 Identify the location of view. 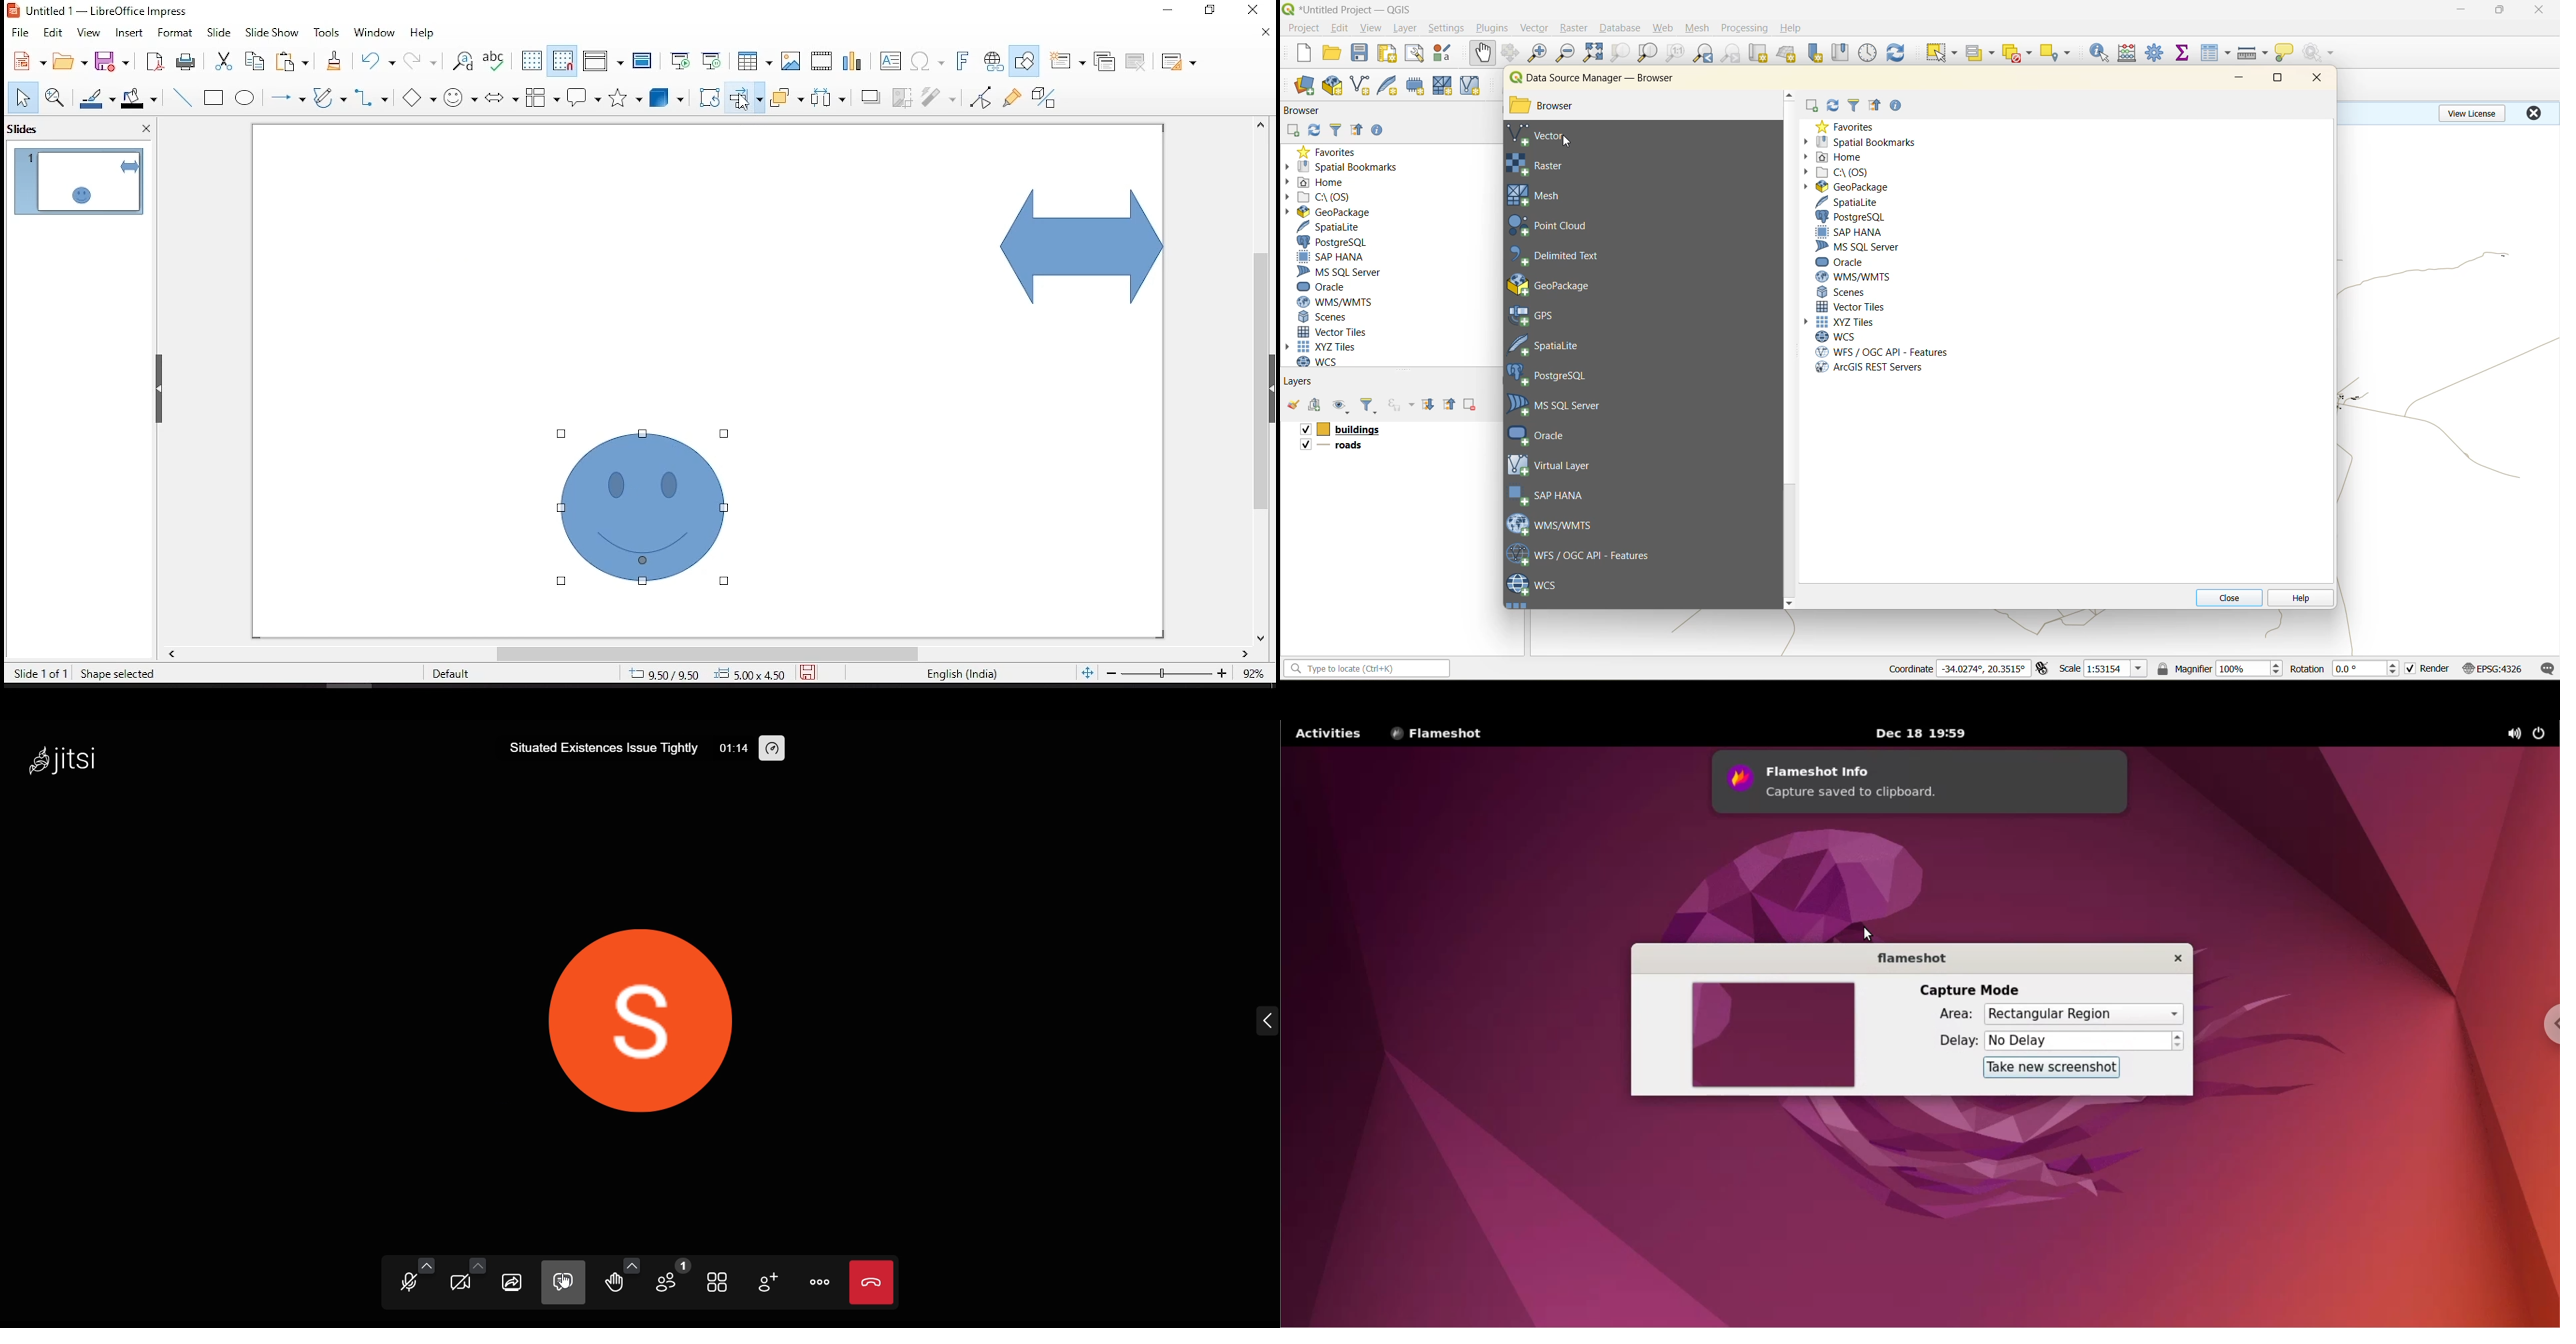
(91, 34).